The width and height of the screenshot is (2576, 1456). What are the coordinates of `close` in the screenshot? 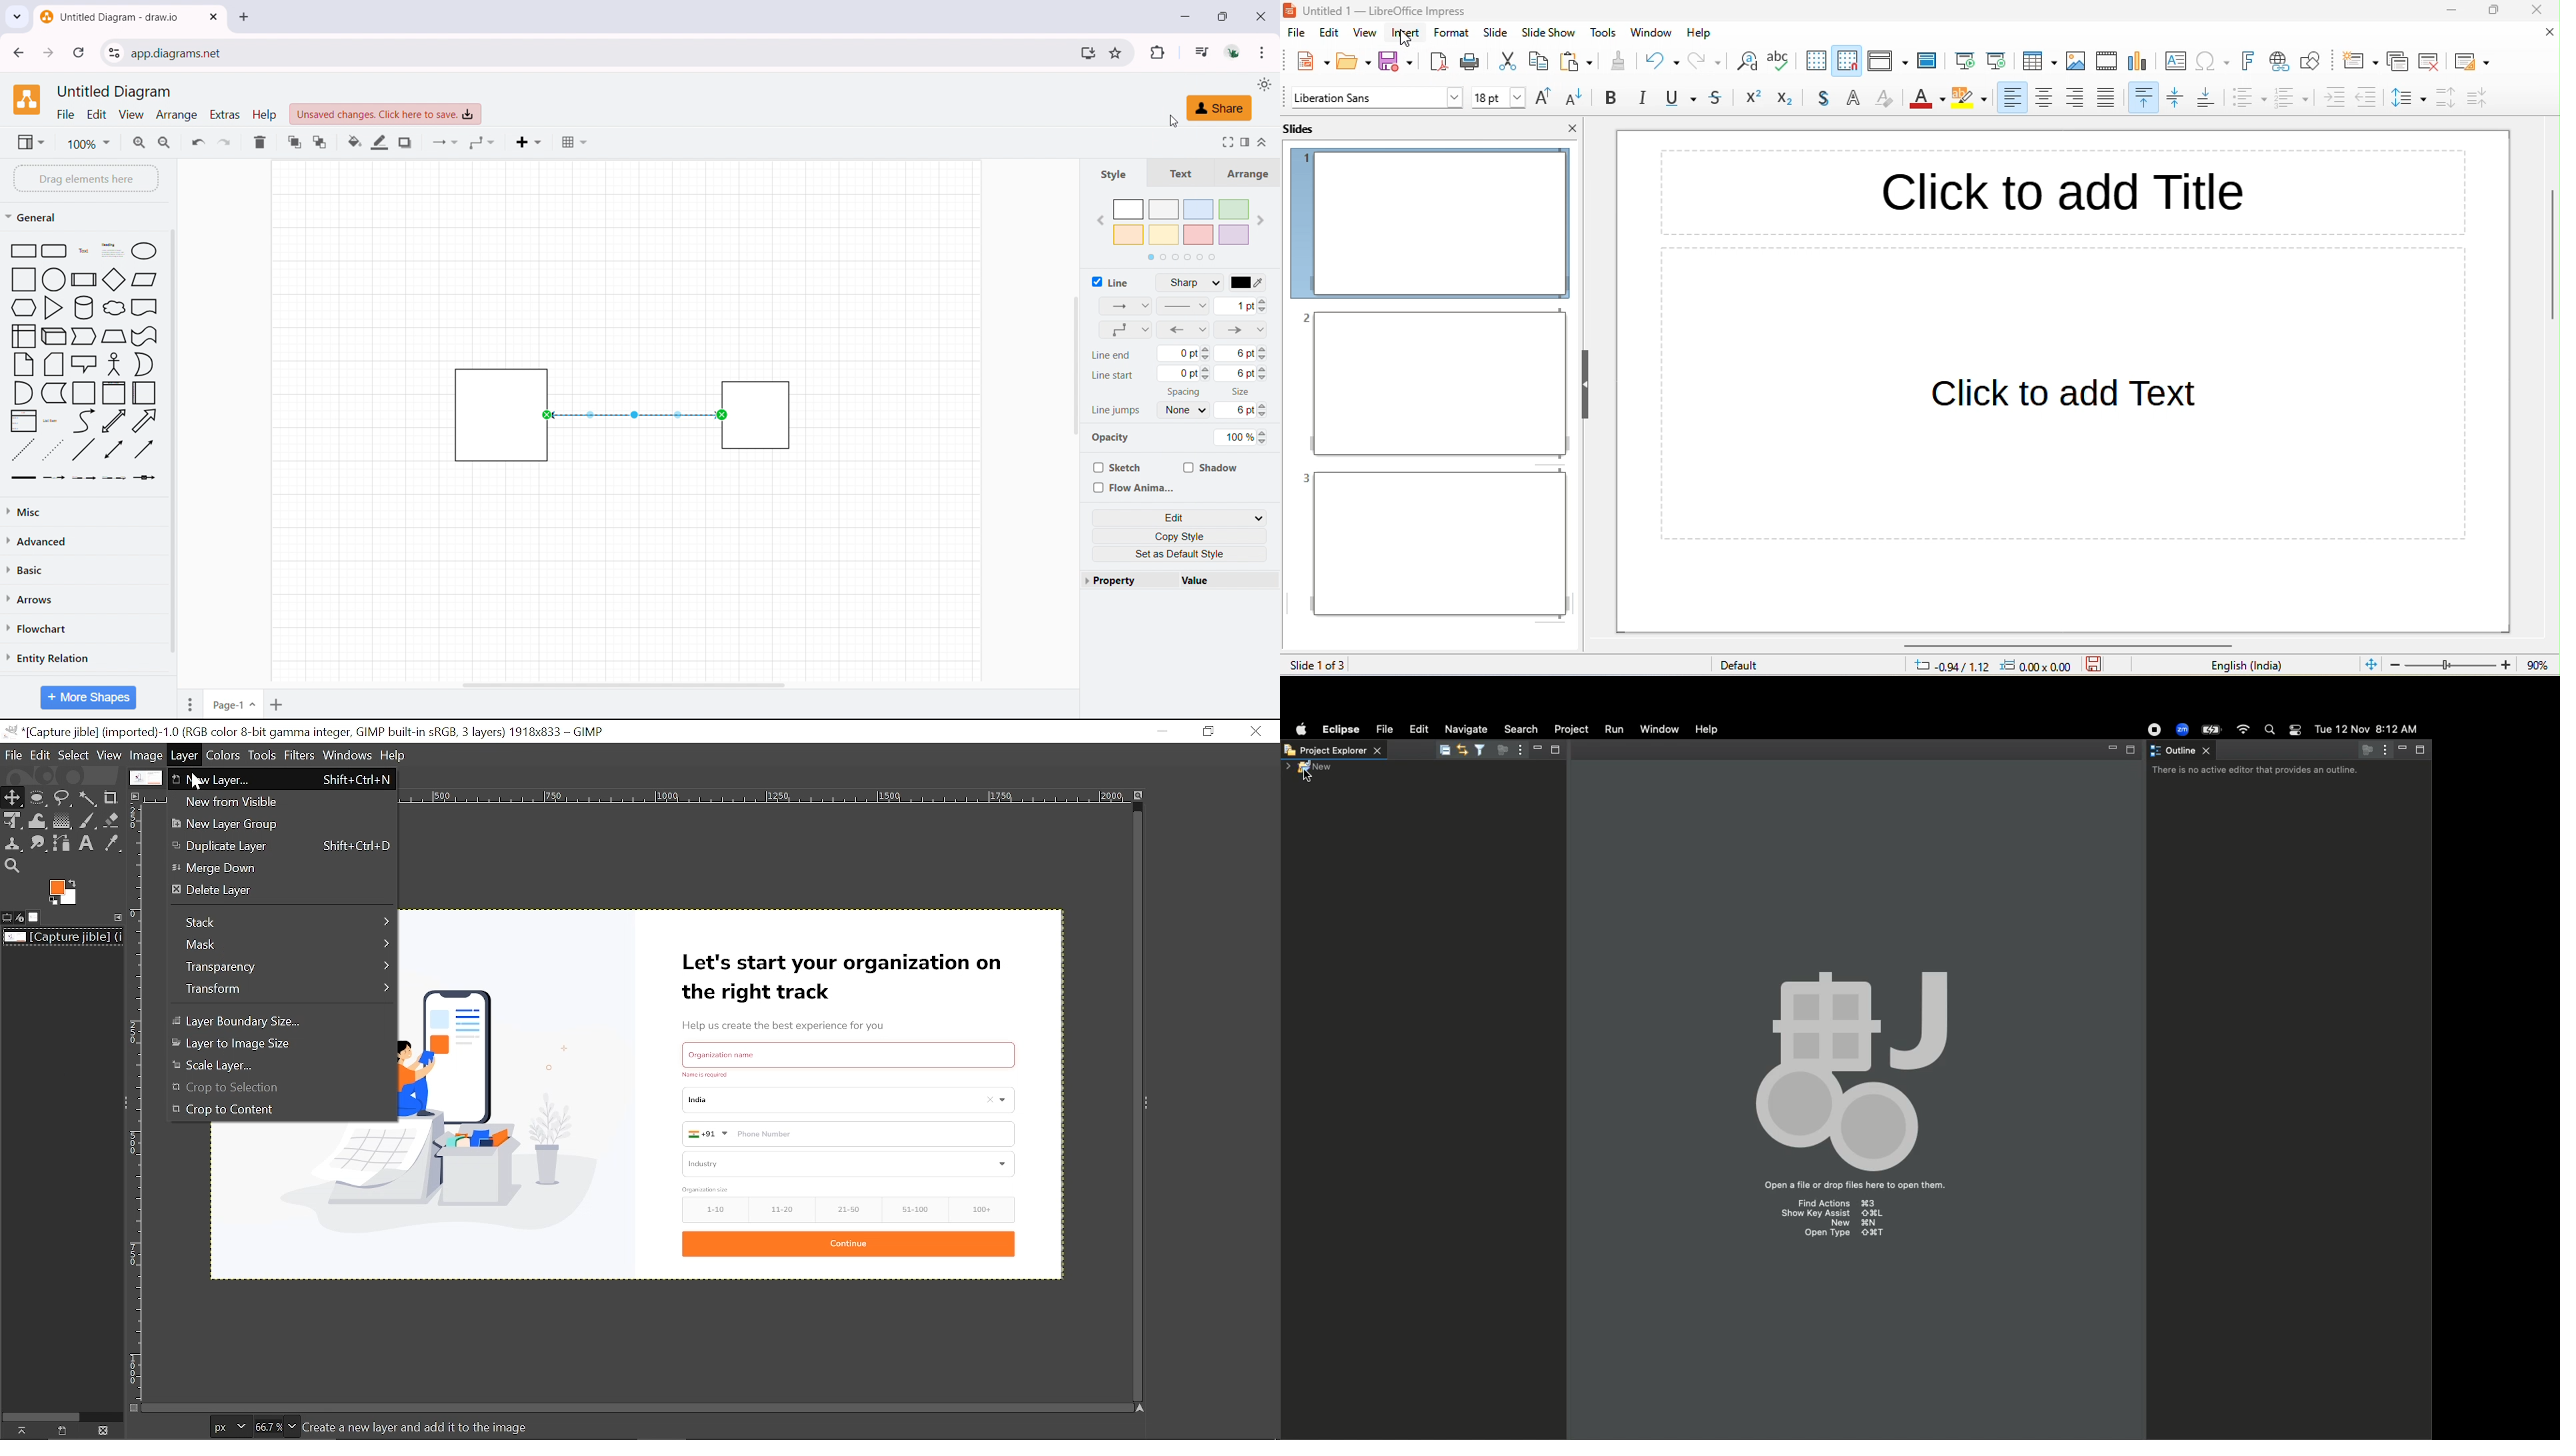 It's located at (1260, 15).